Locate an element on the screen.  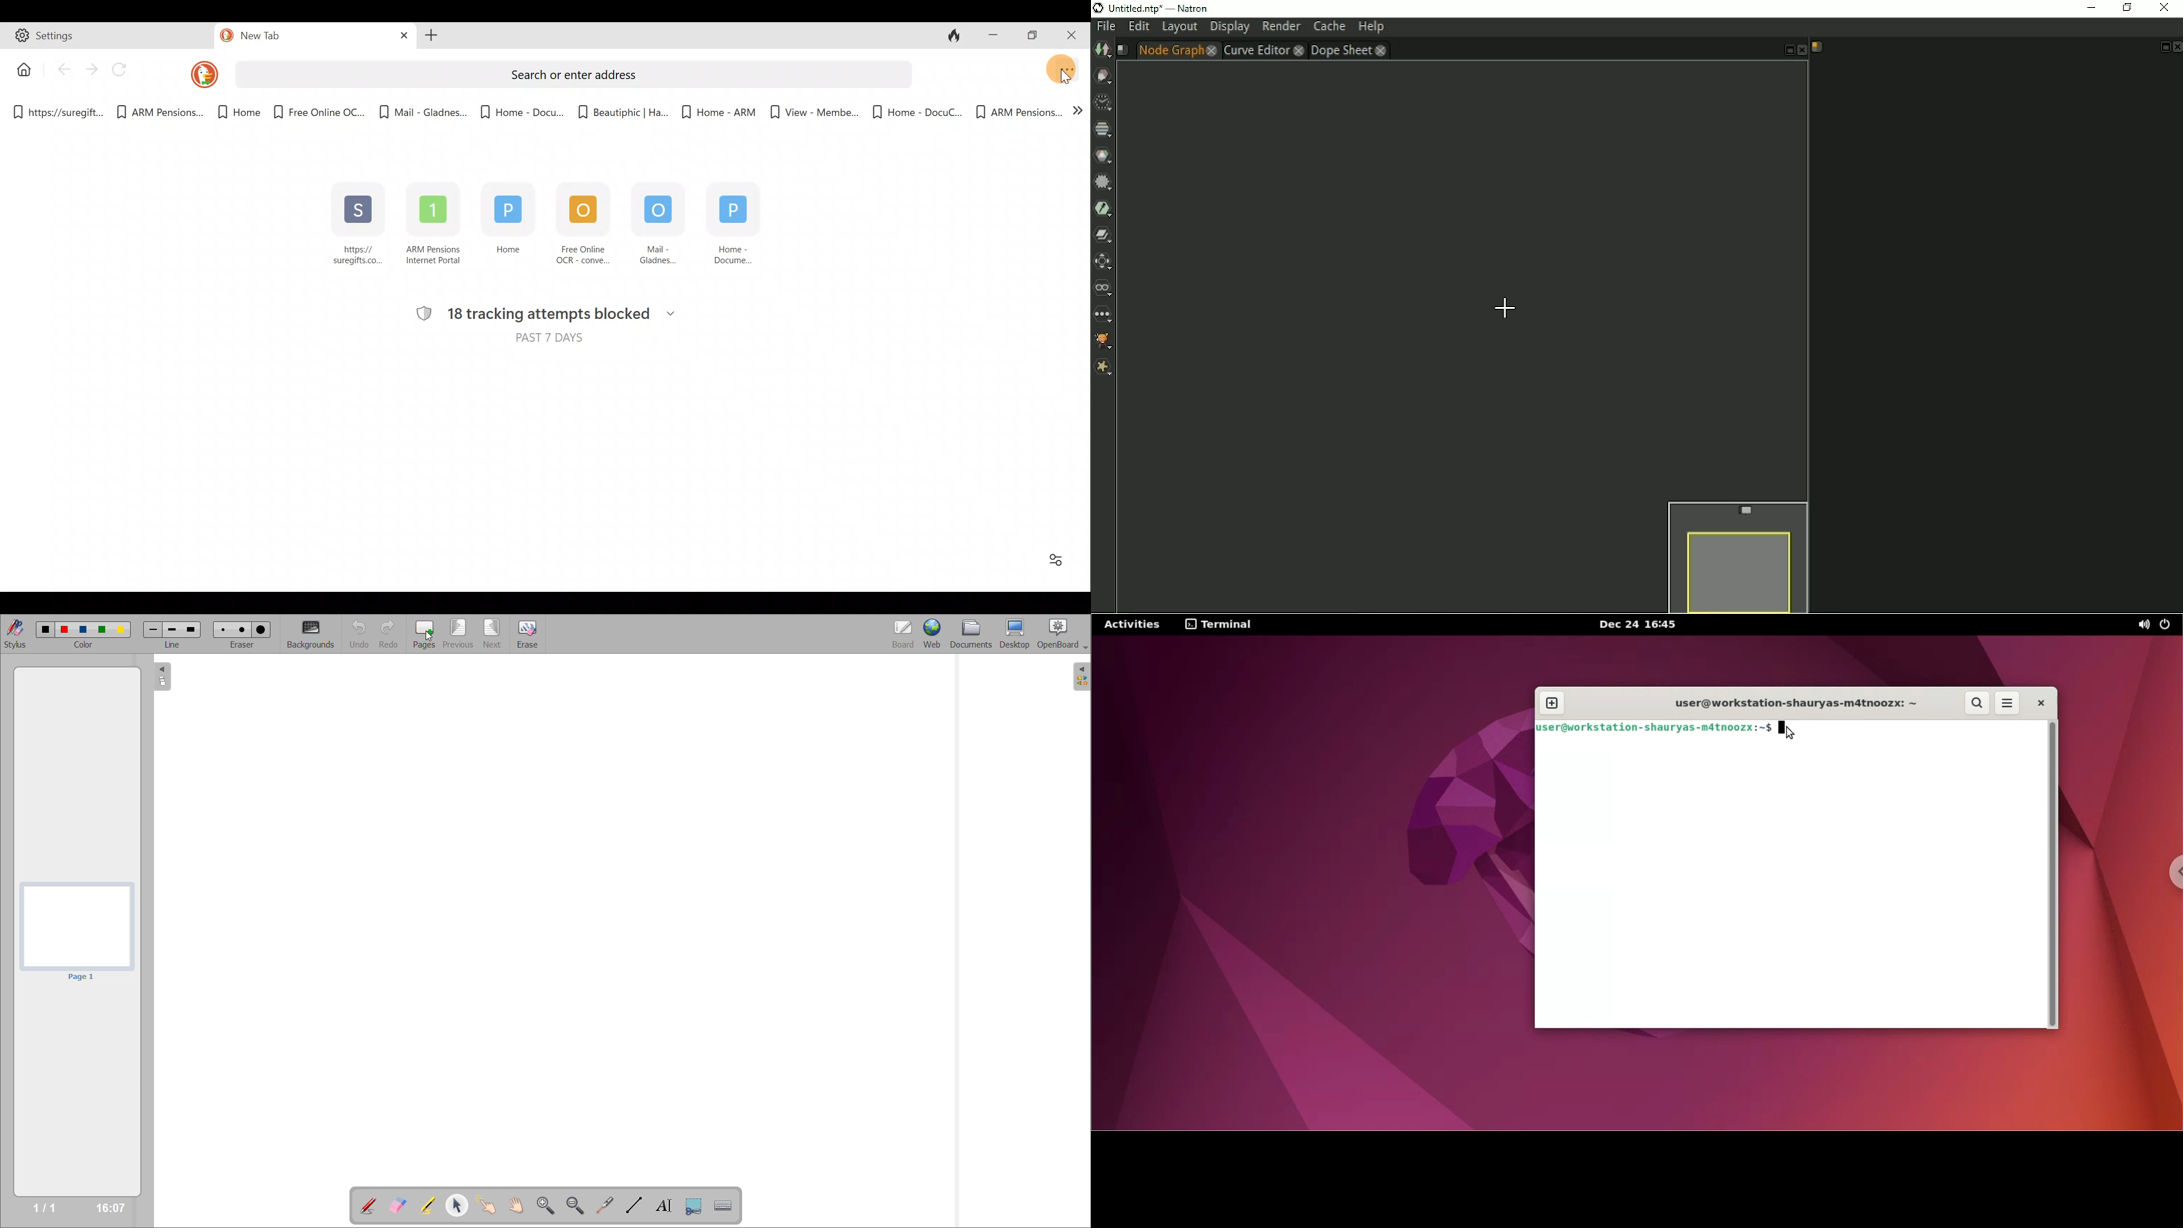
Search or enter address is located at coordinates (572, 73).